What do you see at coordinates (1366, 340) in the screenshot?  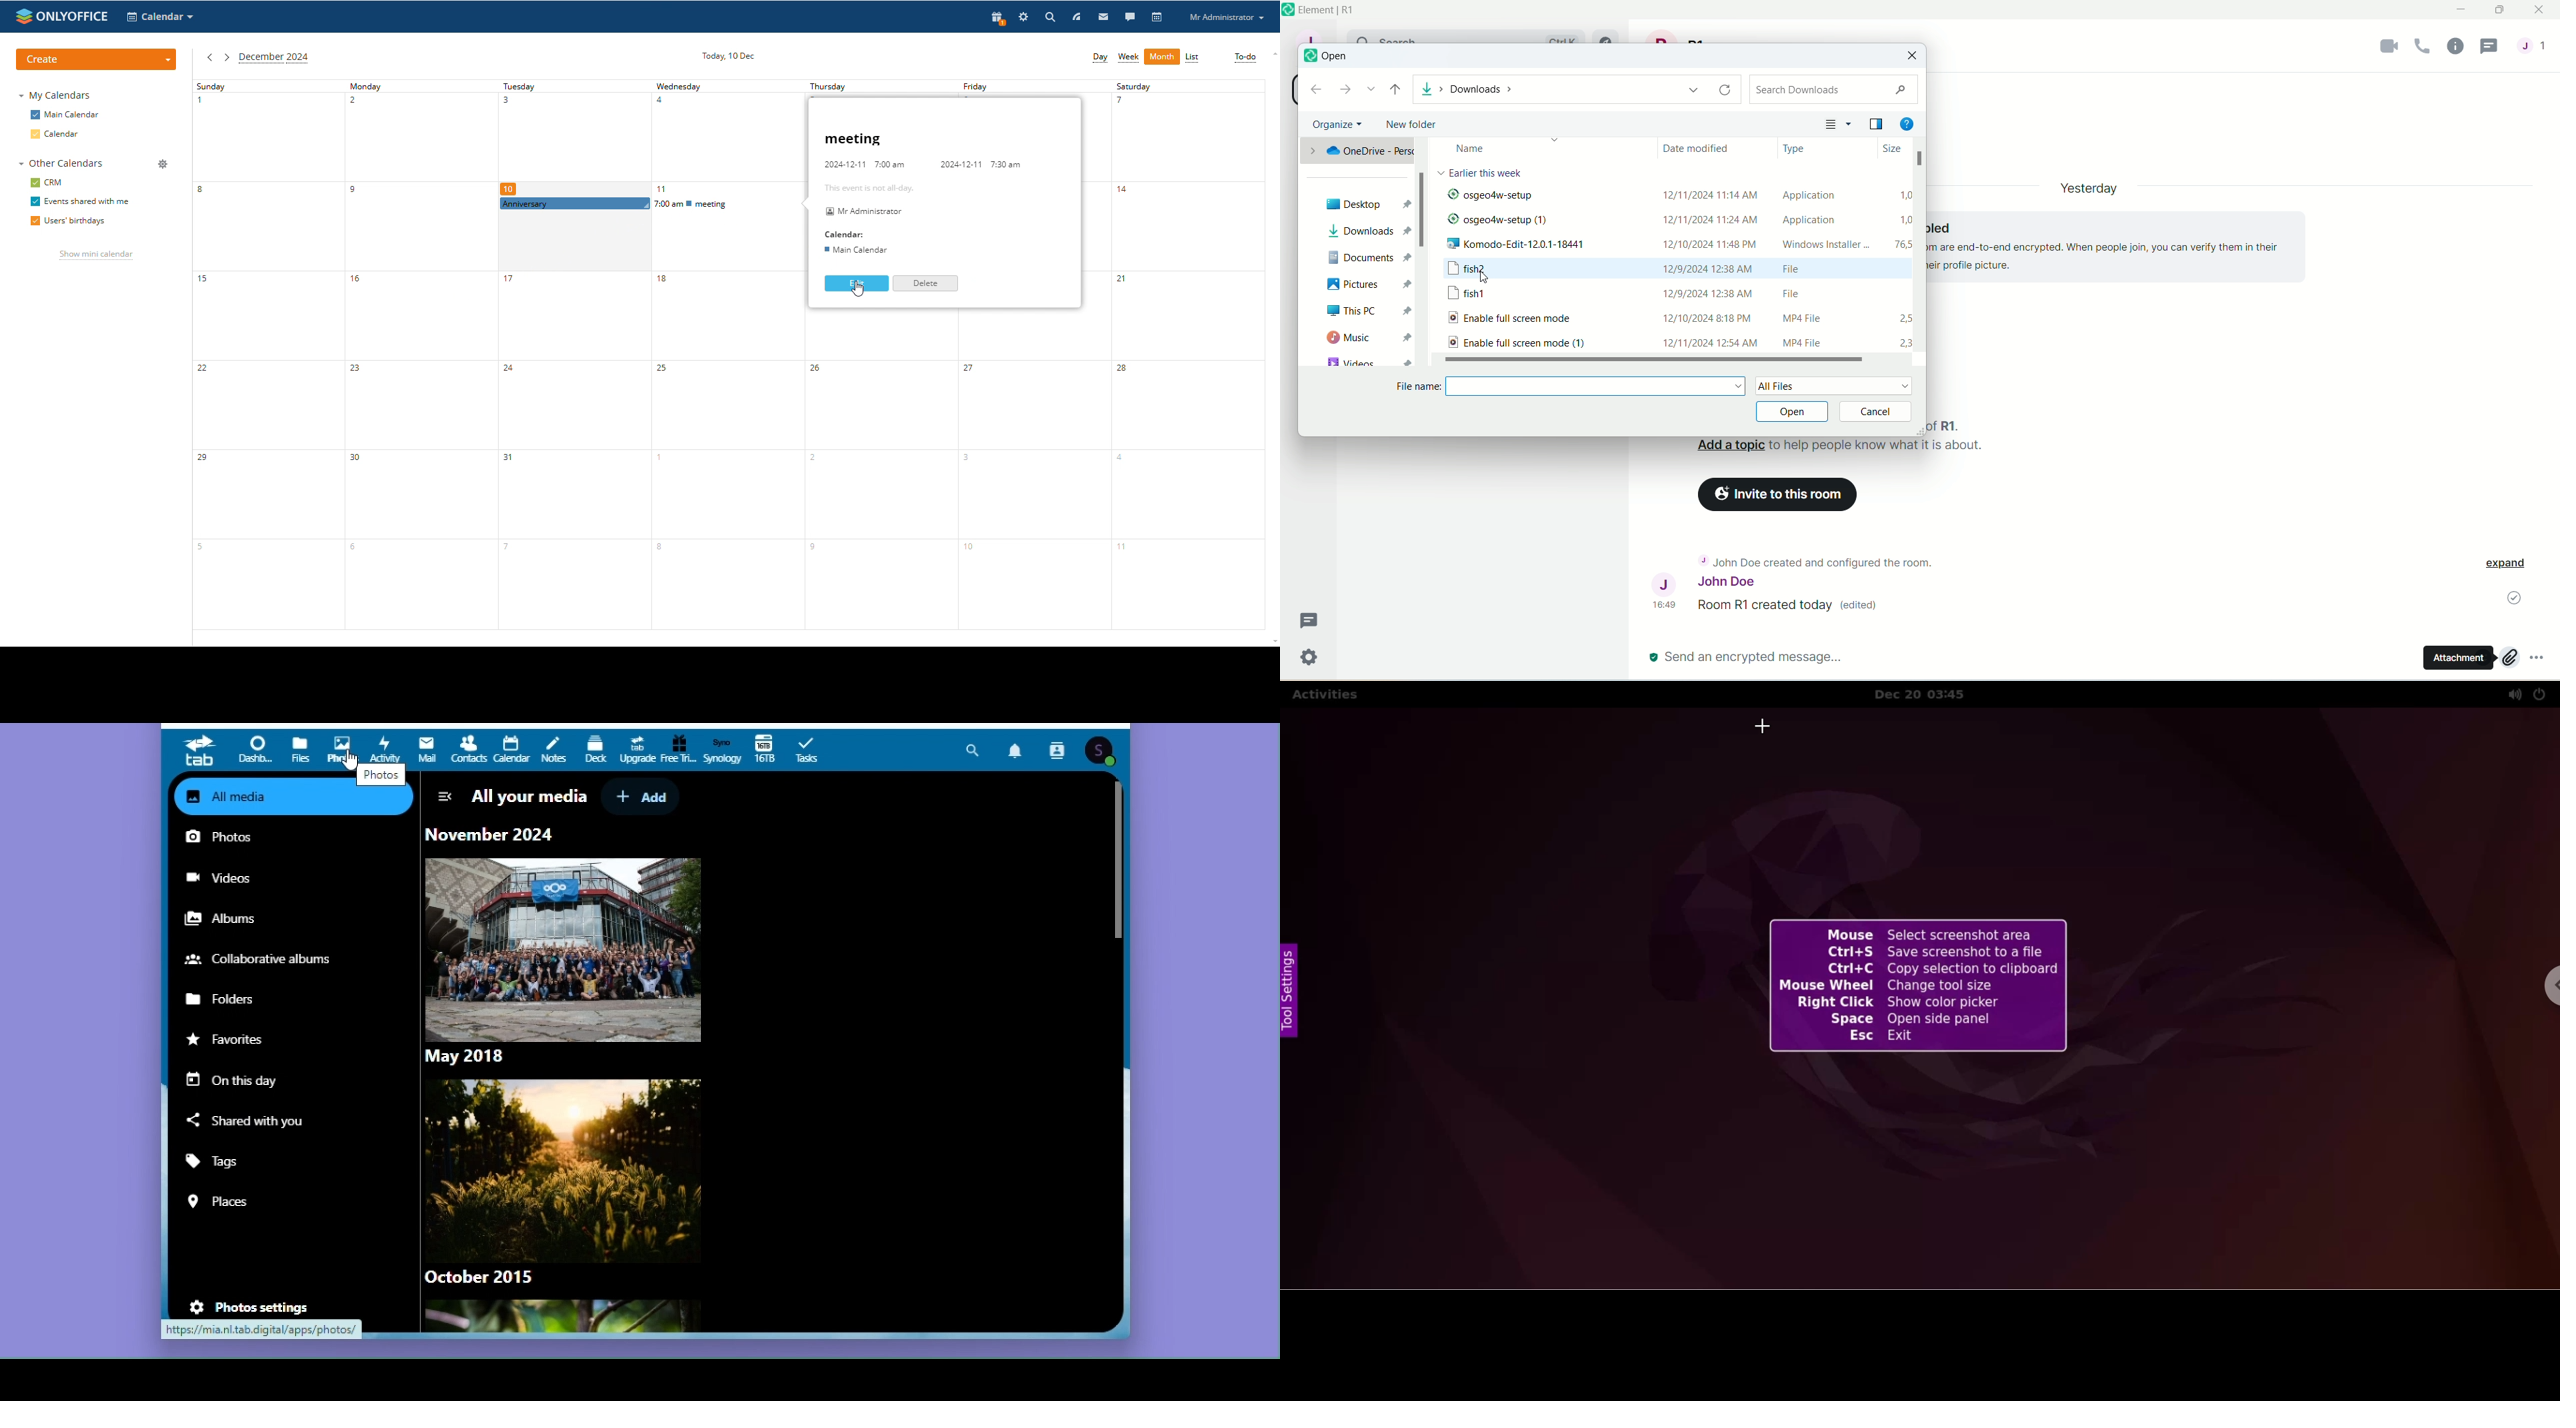 I see `music` at bounding box center [1366, 340].